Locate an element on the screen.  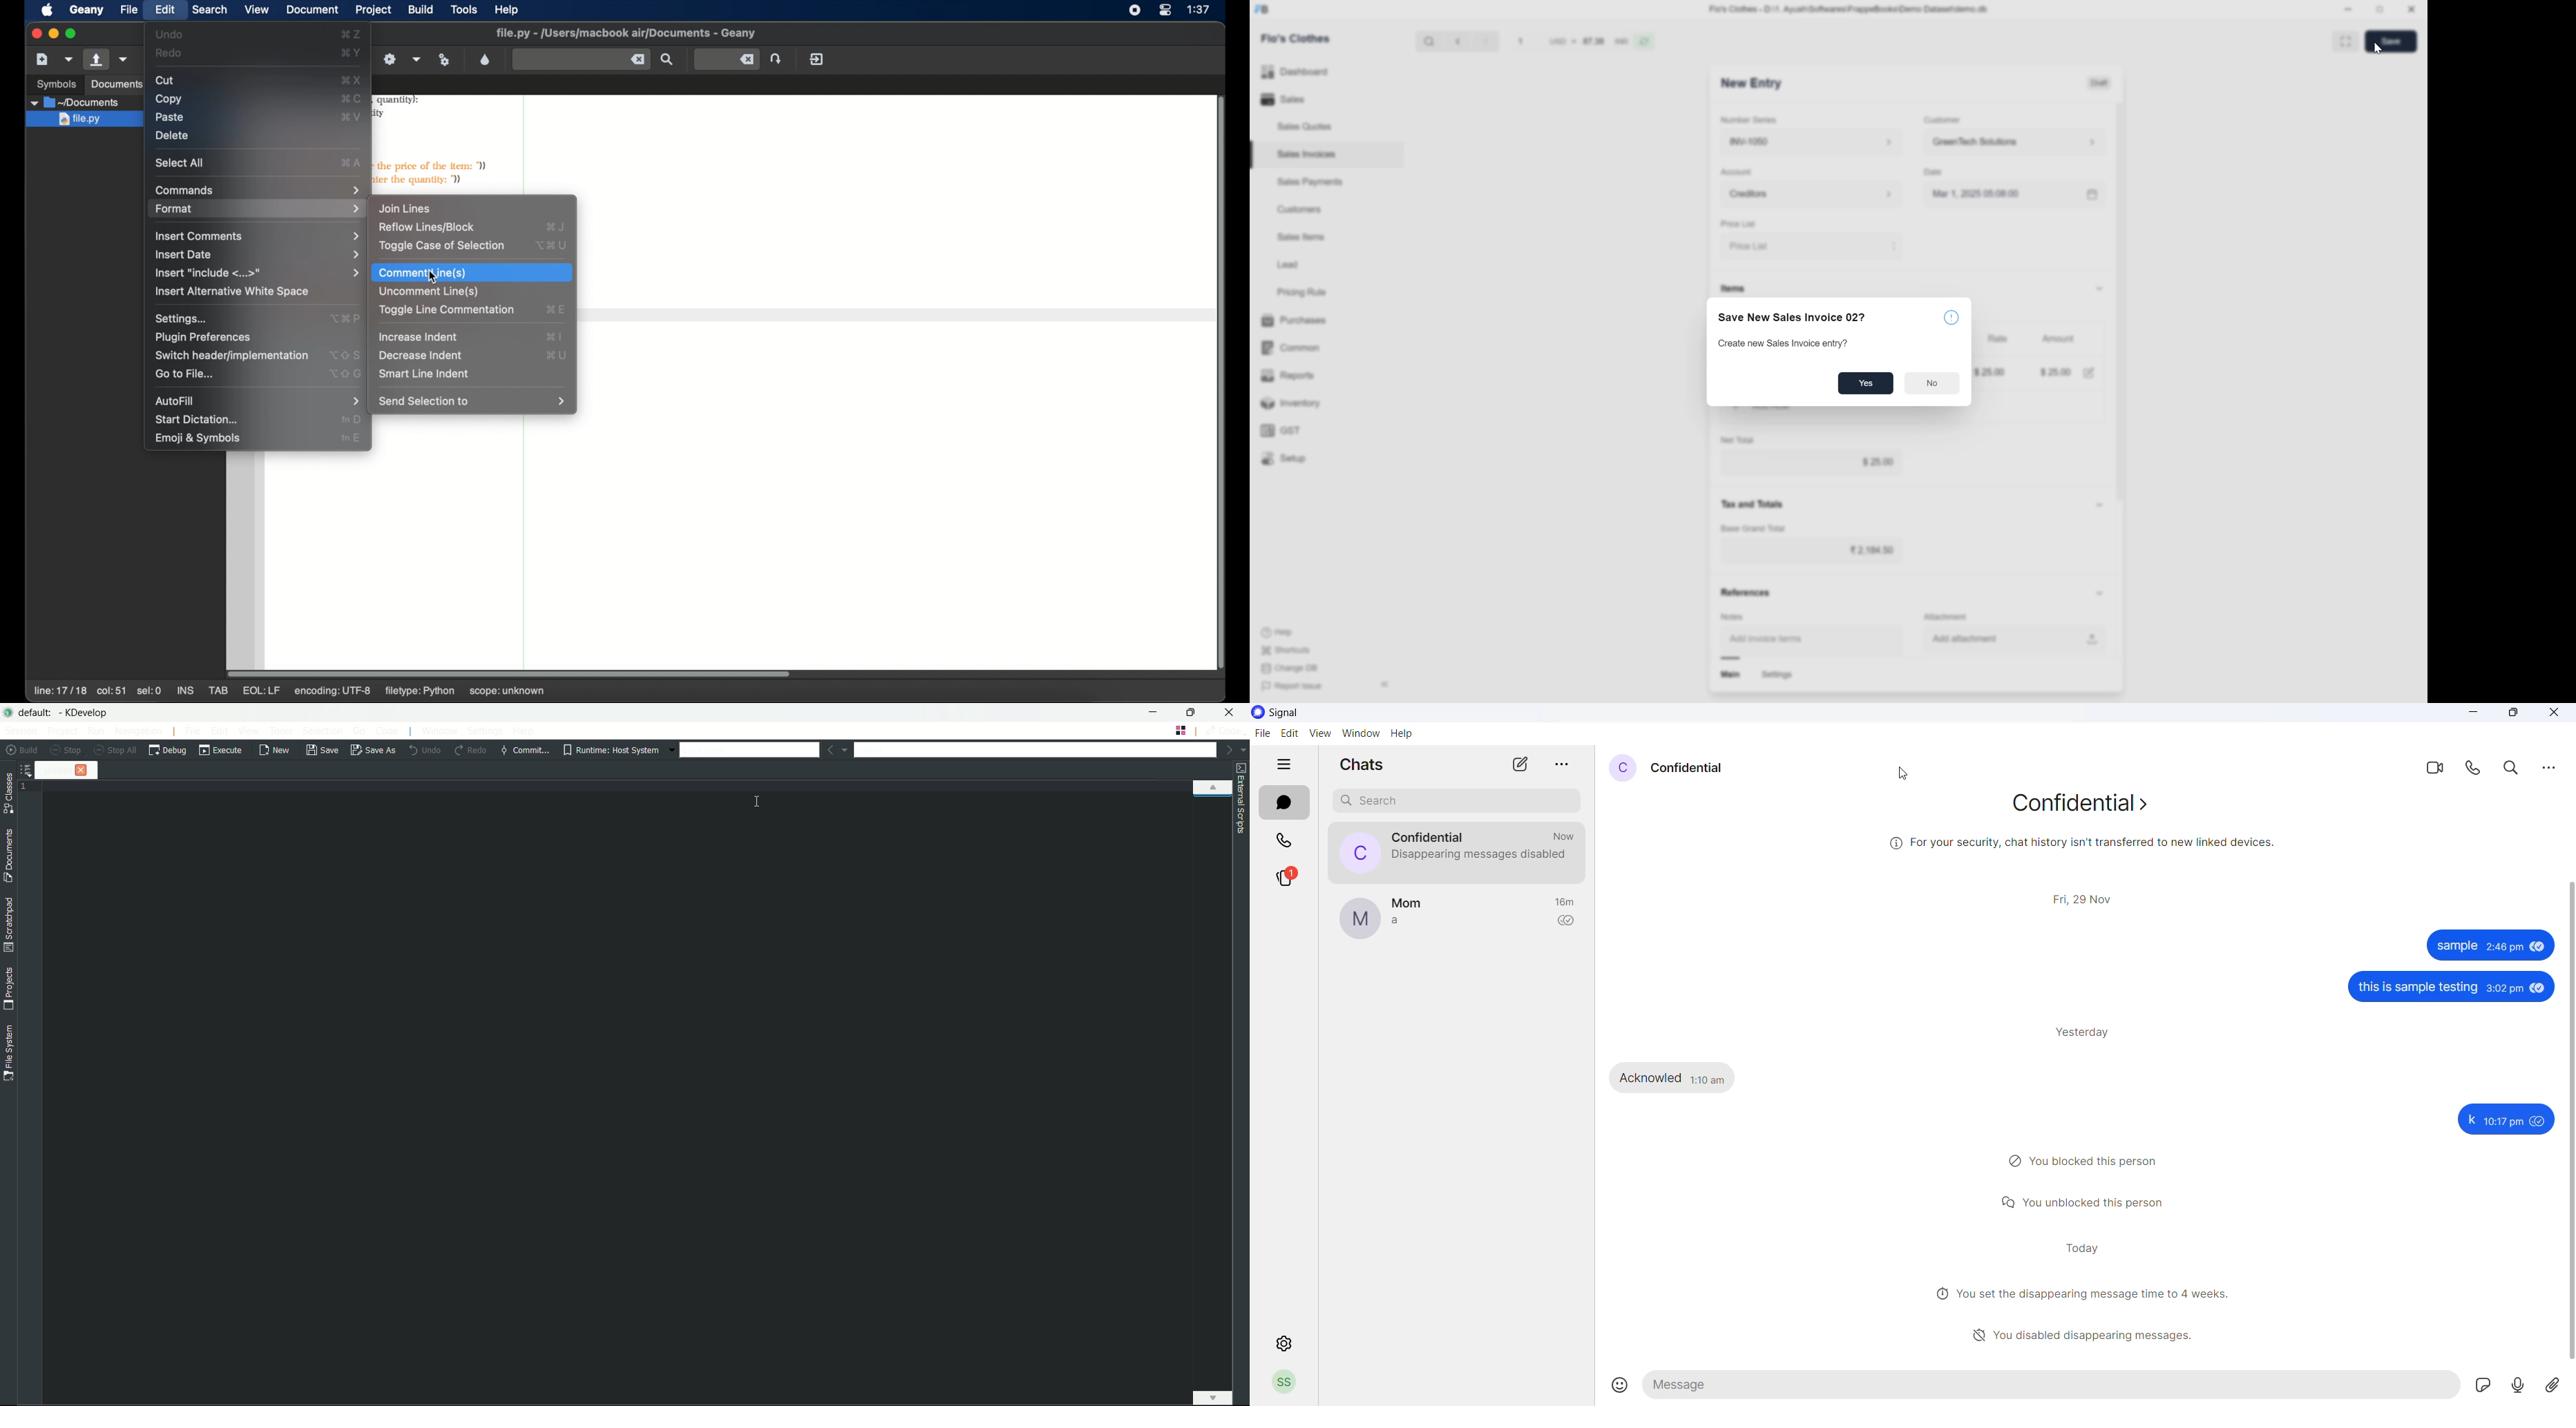
rate  is located at coordinates (1991, 372).